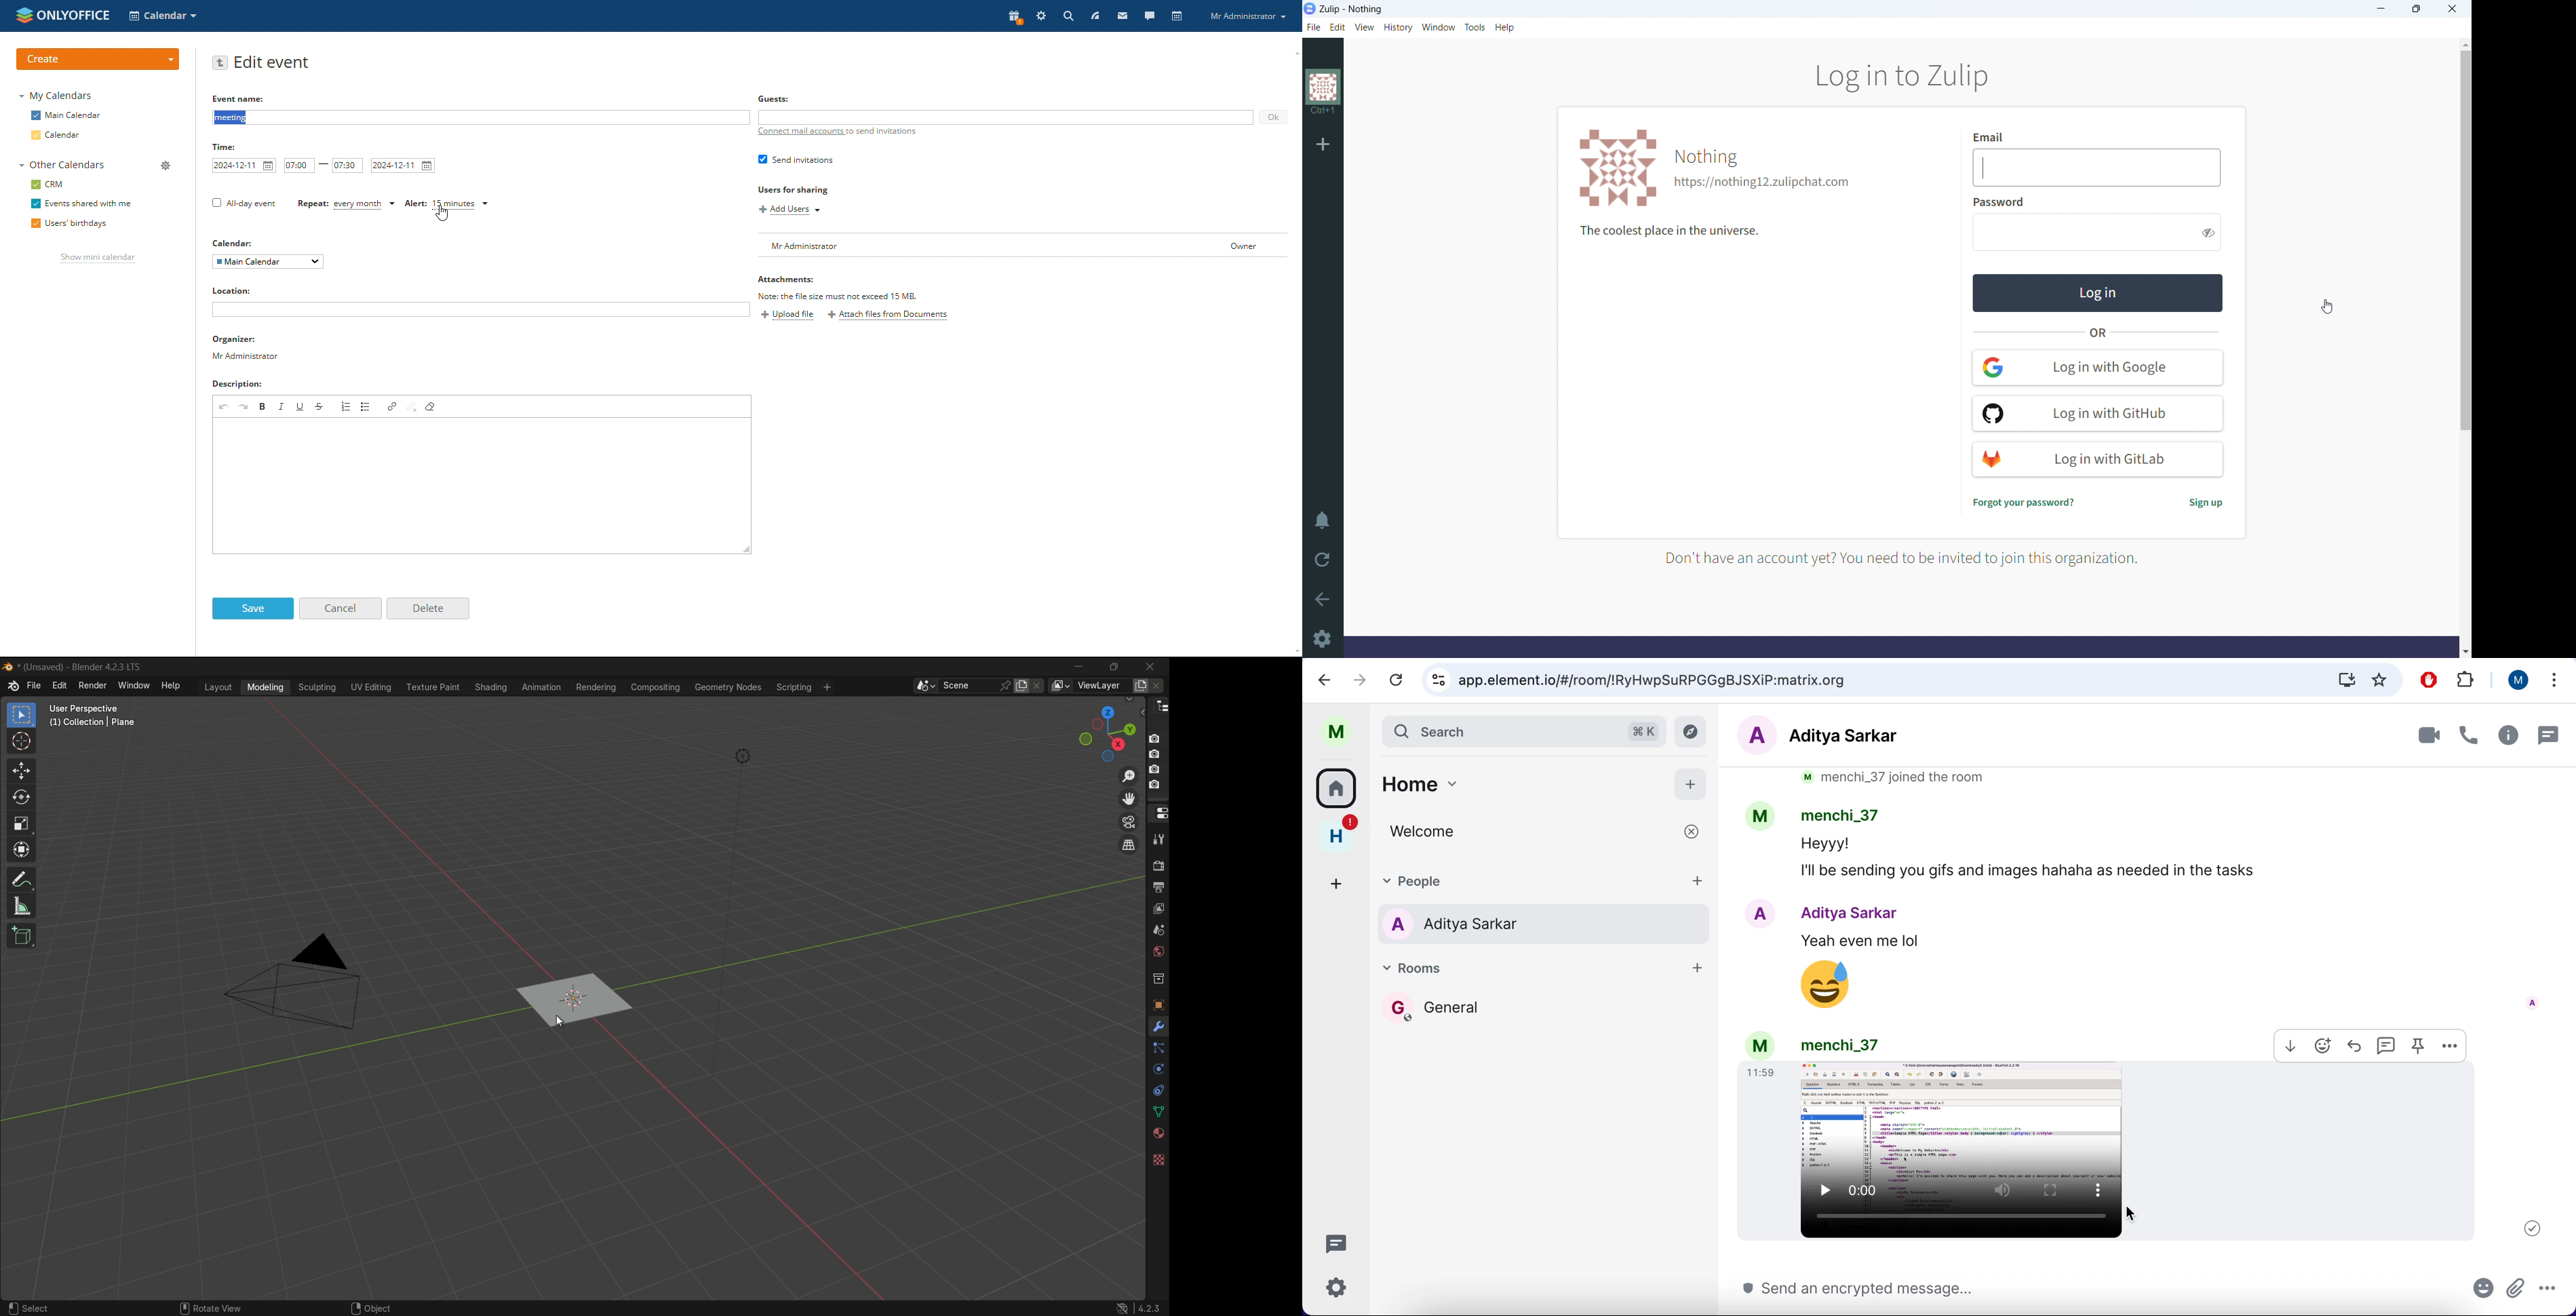 The height and width of the screenshot is (1316, 2576). What do you see at coordinates (1398, 27) in the screenshot?
I see `history` at bounding box center [1398, 27].